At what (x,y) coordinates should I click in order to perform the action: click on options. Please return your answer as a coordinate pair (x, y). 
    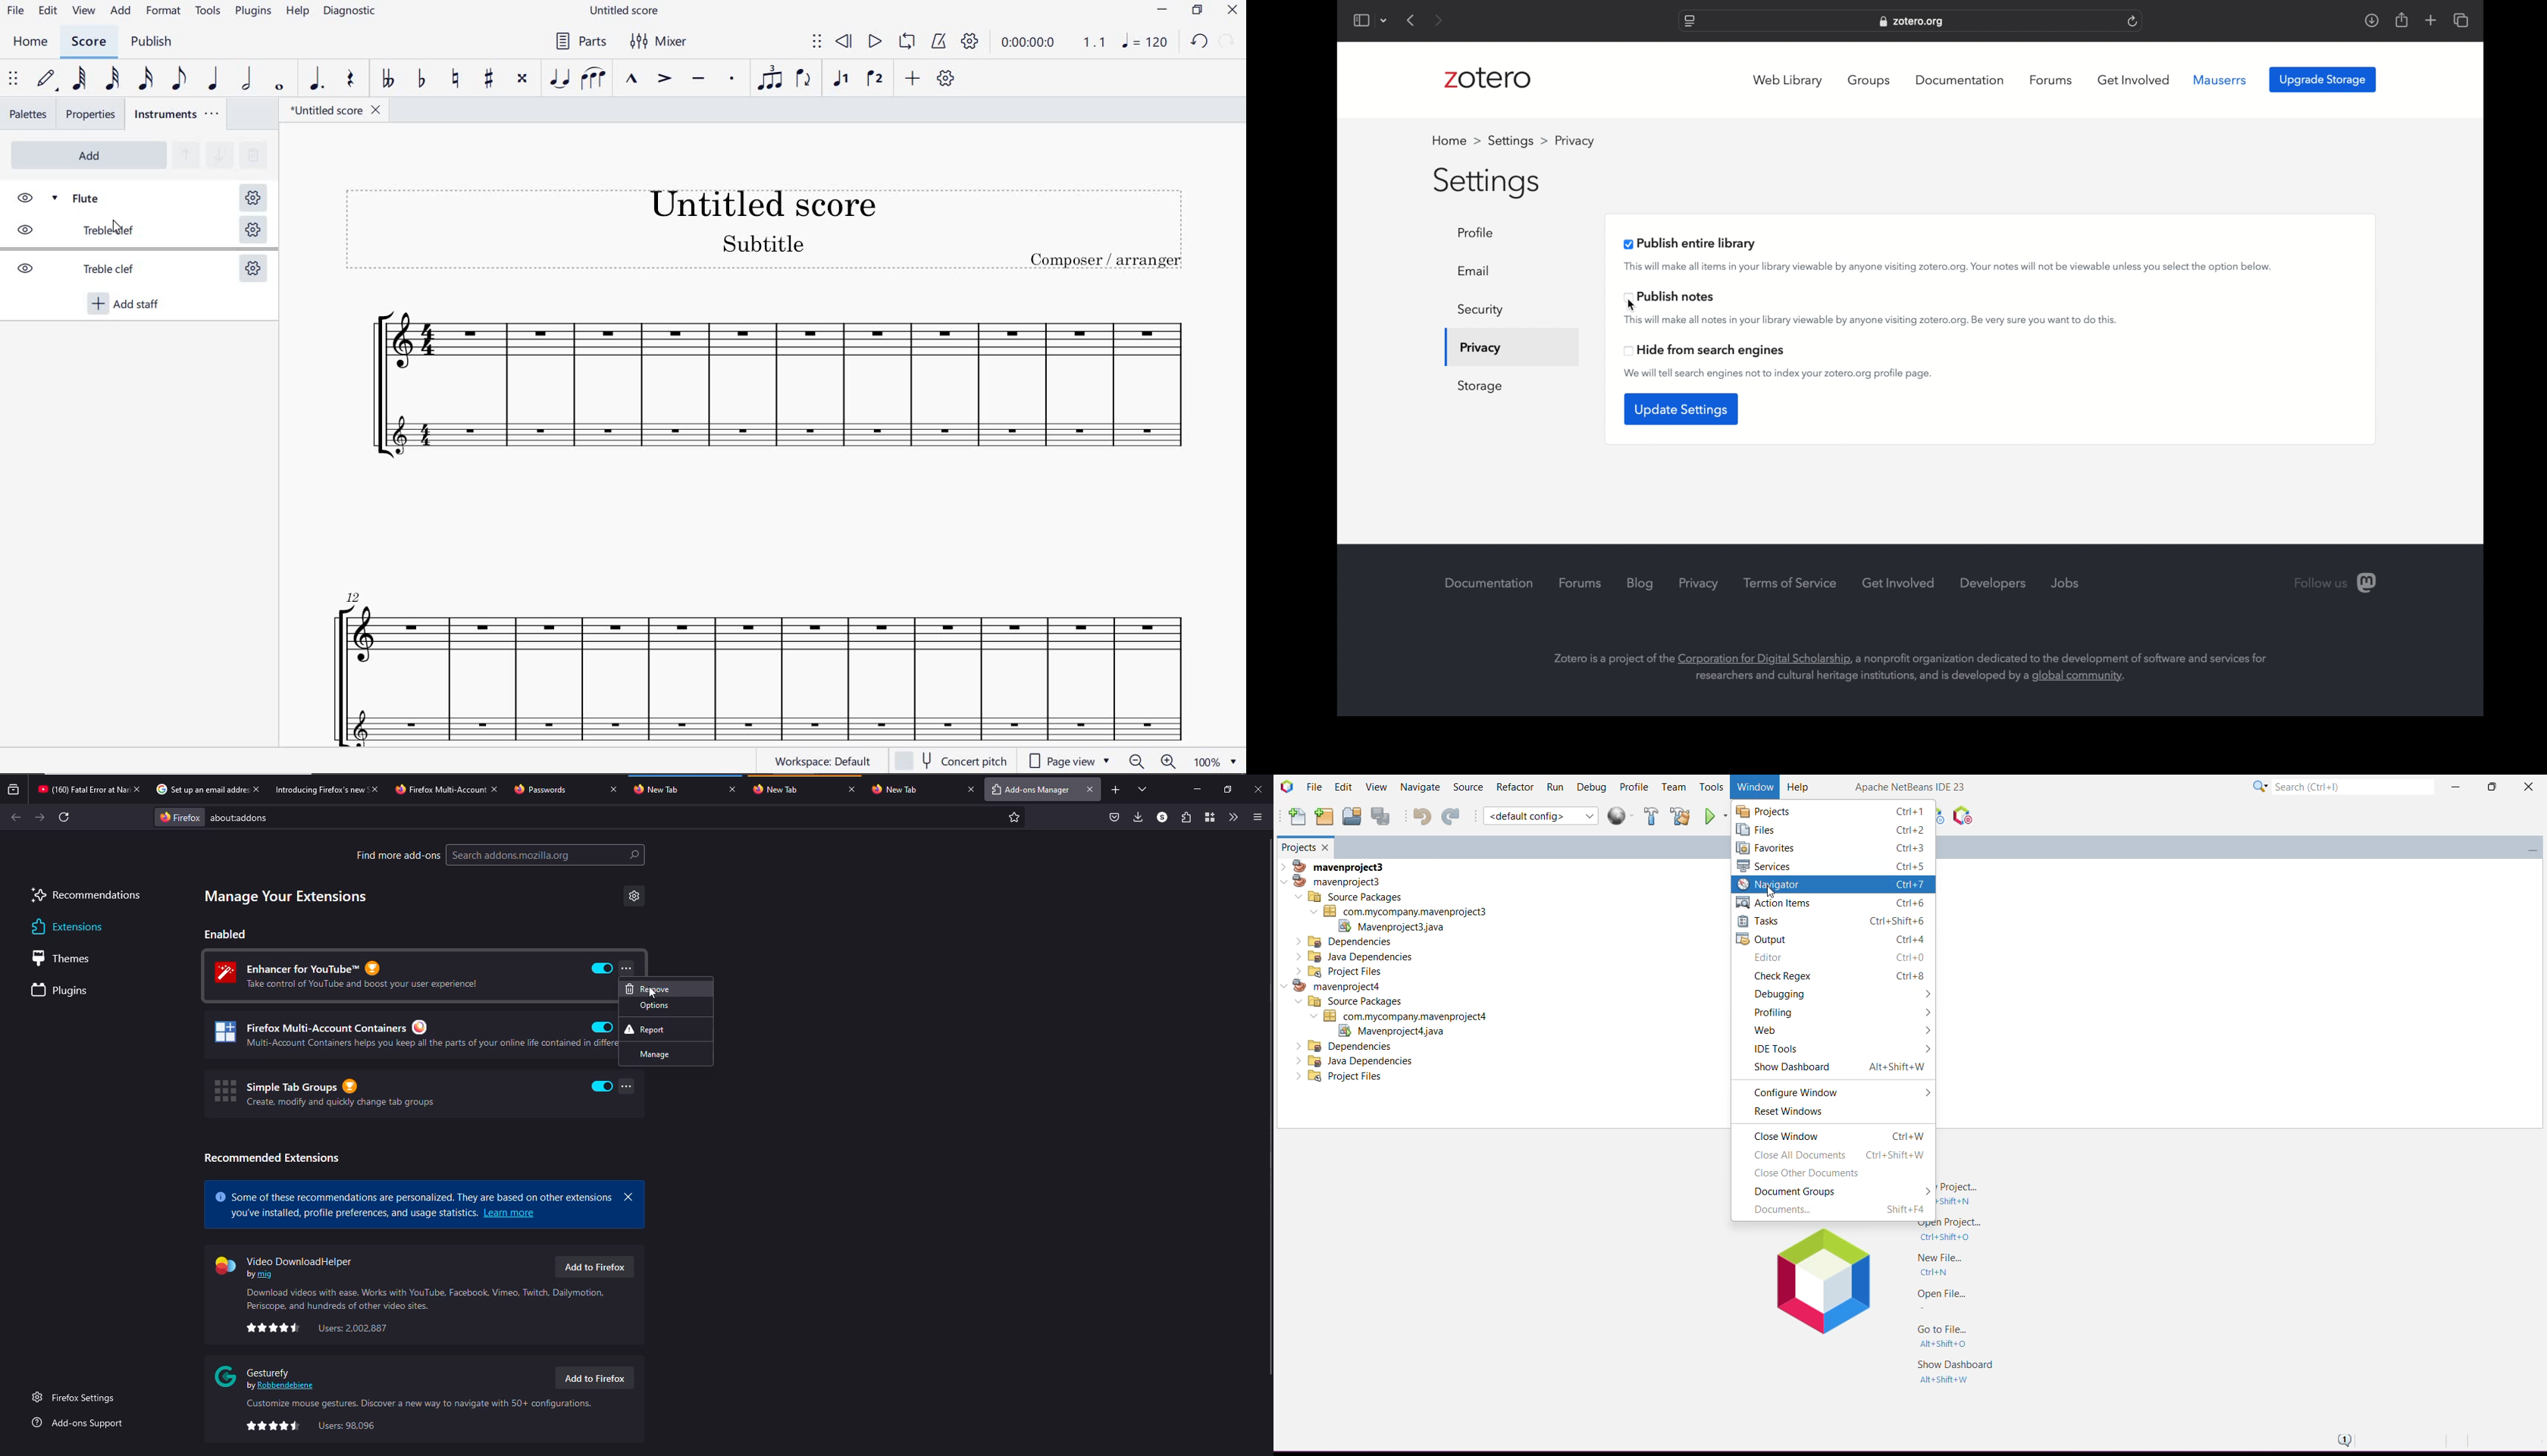
    Looking at the image, I should click on (667, 1005).